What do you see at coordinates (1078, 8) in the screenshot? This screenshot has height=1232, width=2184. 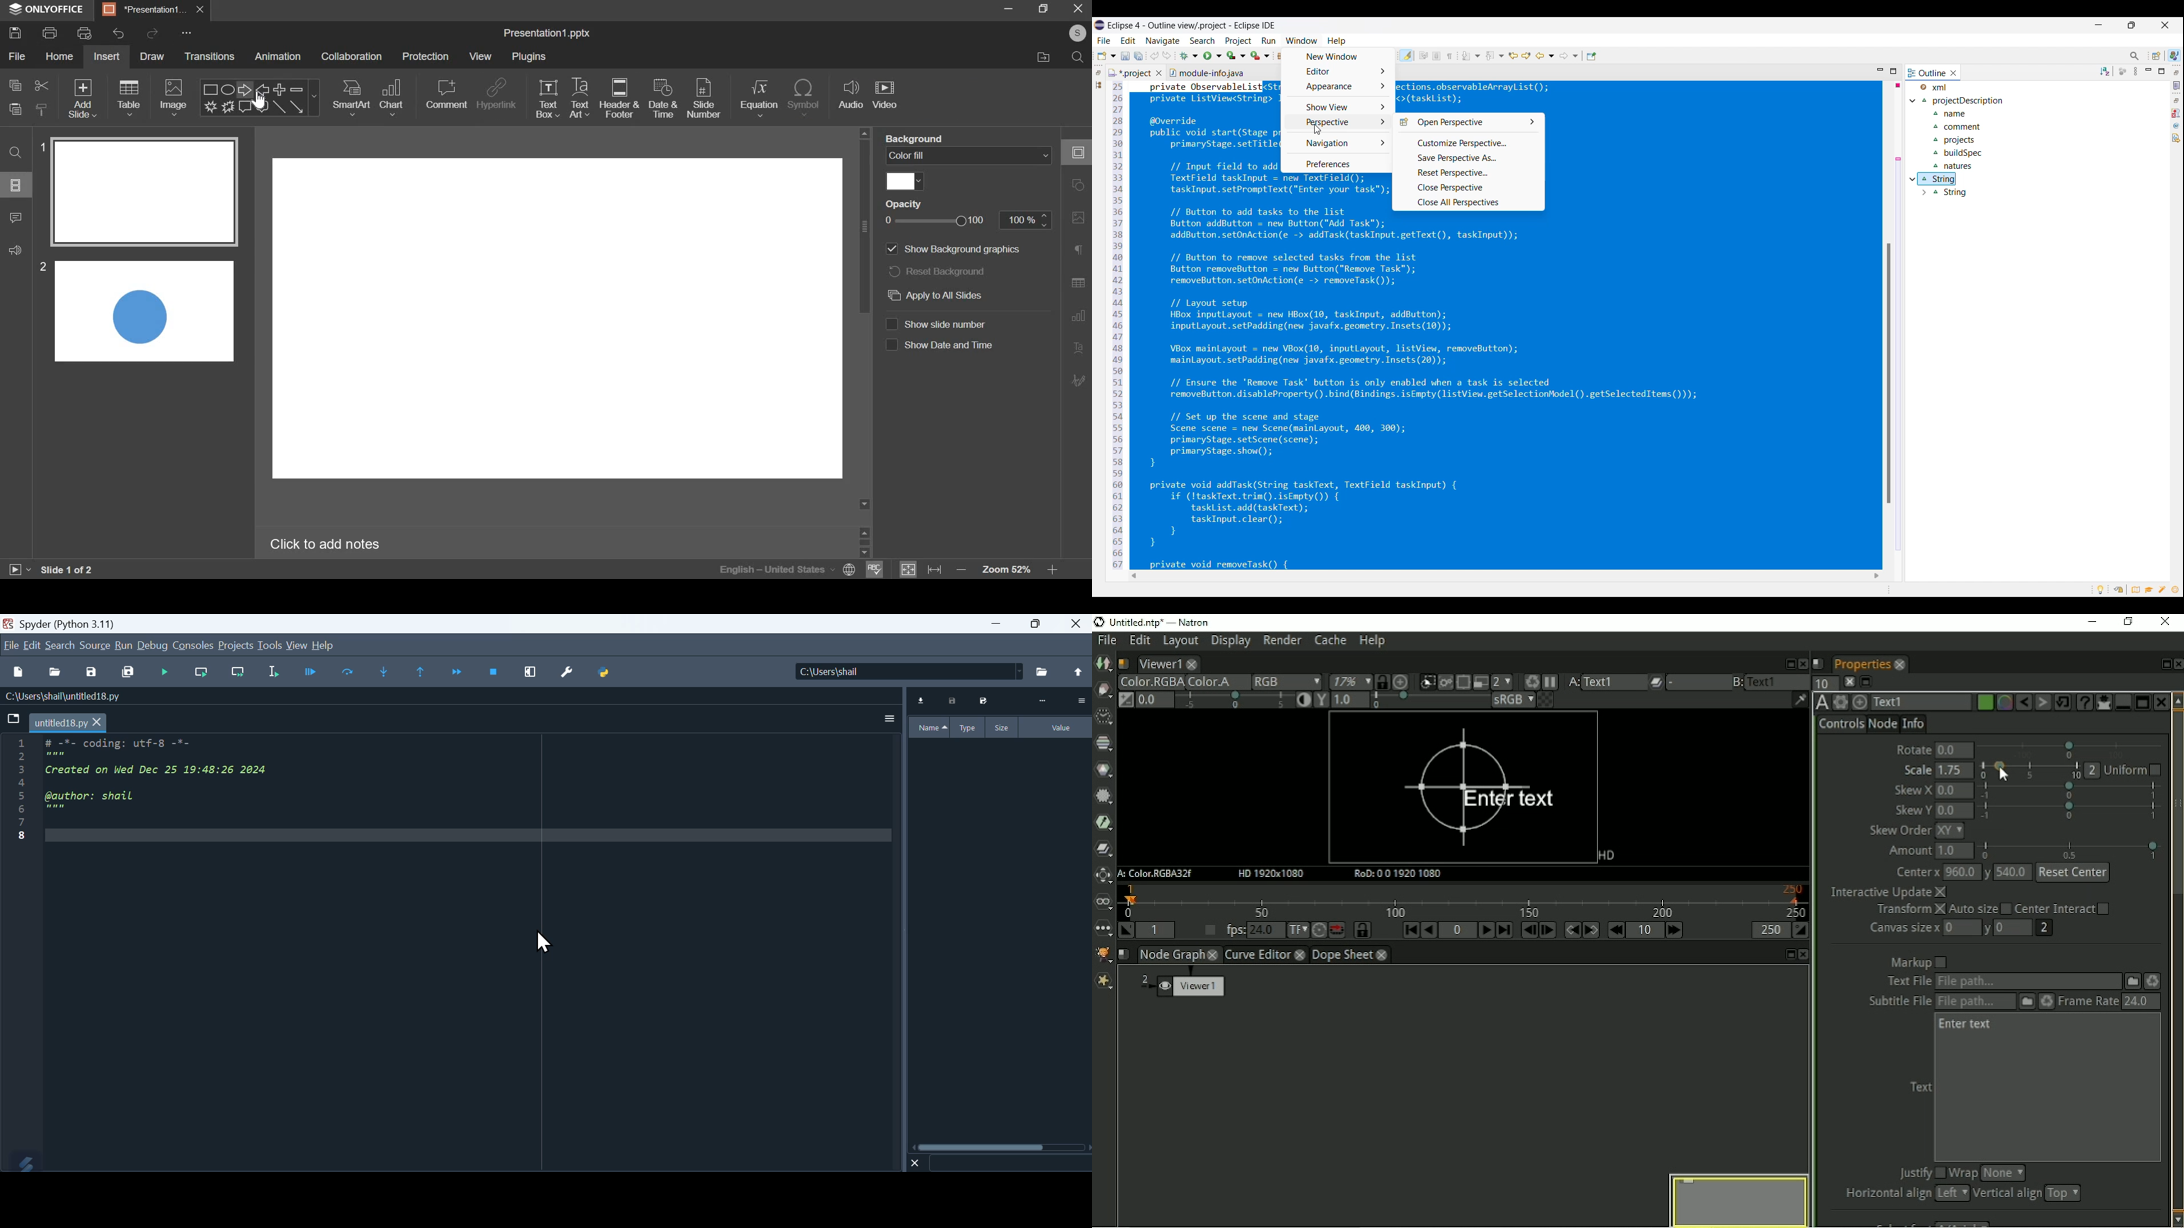 I see `exit` at bounding box center [1078, 8].